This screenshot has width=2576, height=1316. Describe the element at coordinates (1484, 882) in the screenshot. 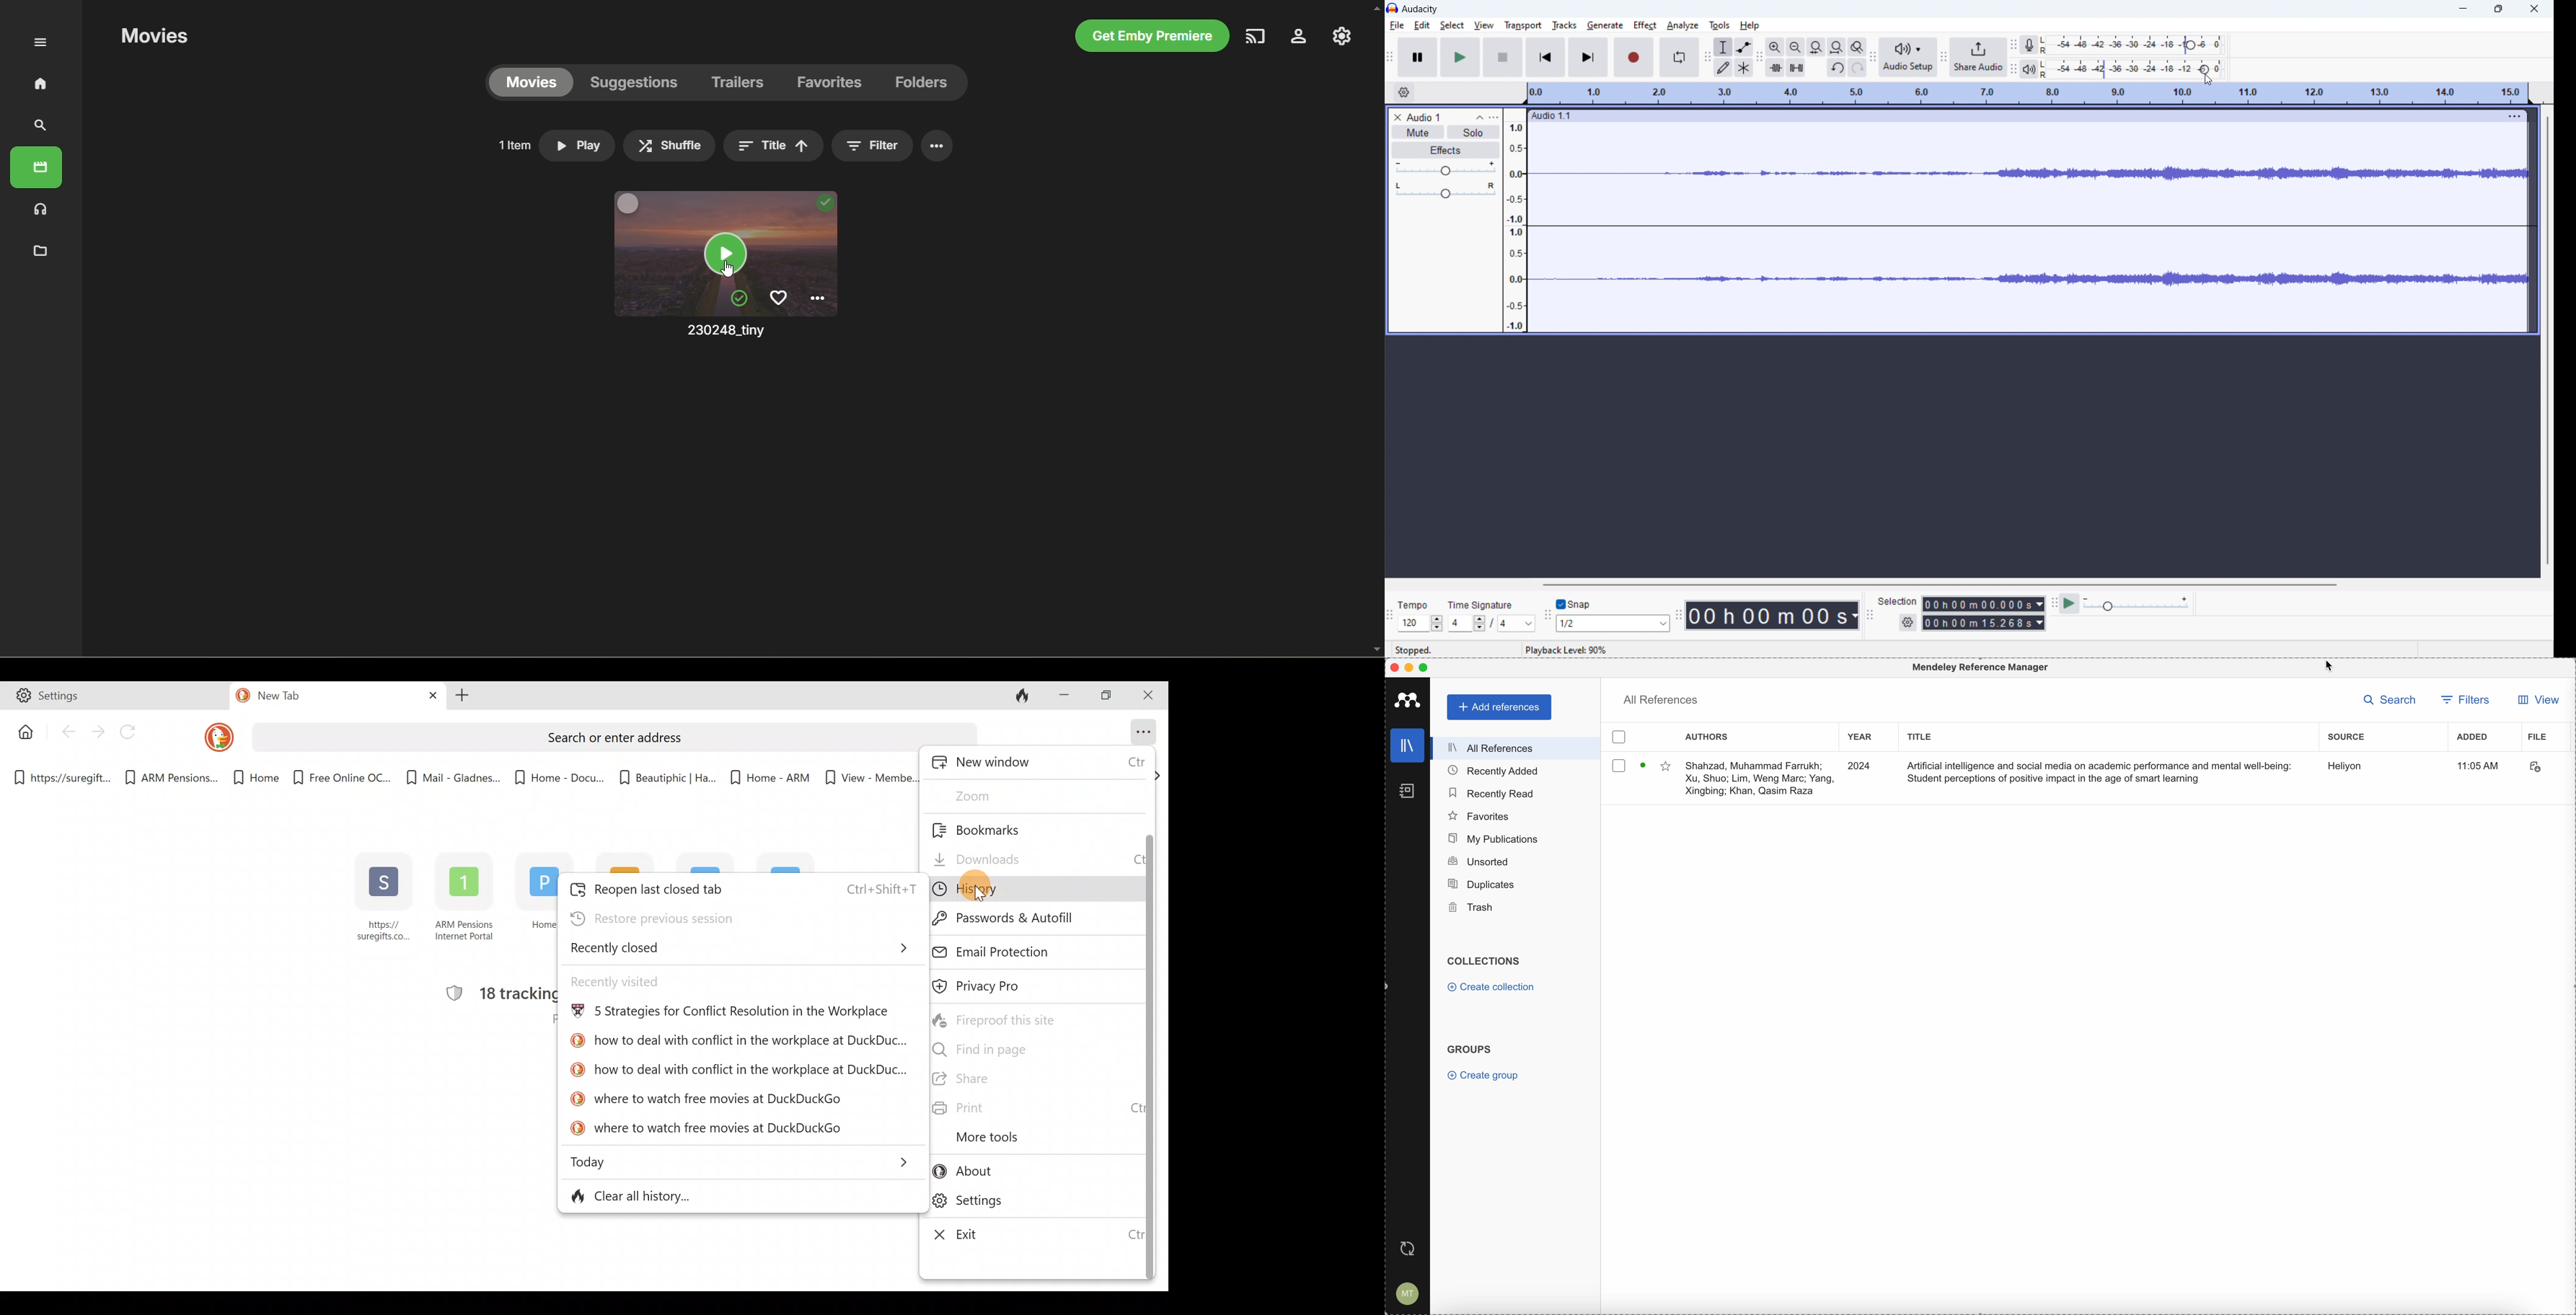

I see `duplicates` at that location.